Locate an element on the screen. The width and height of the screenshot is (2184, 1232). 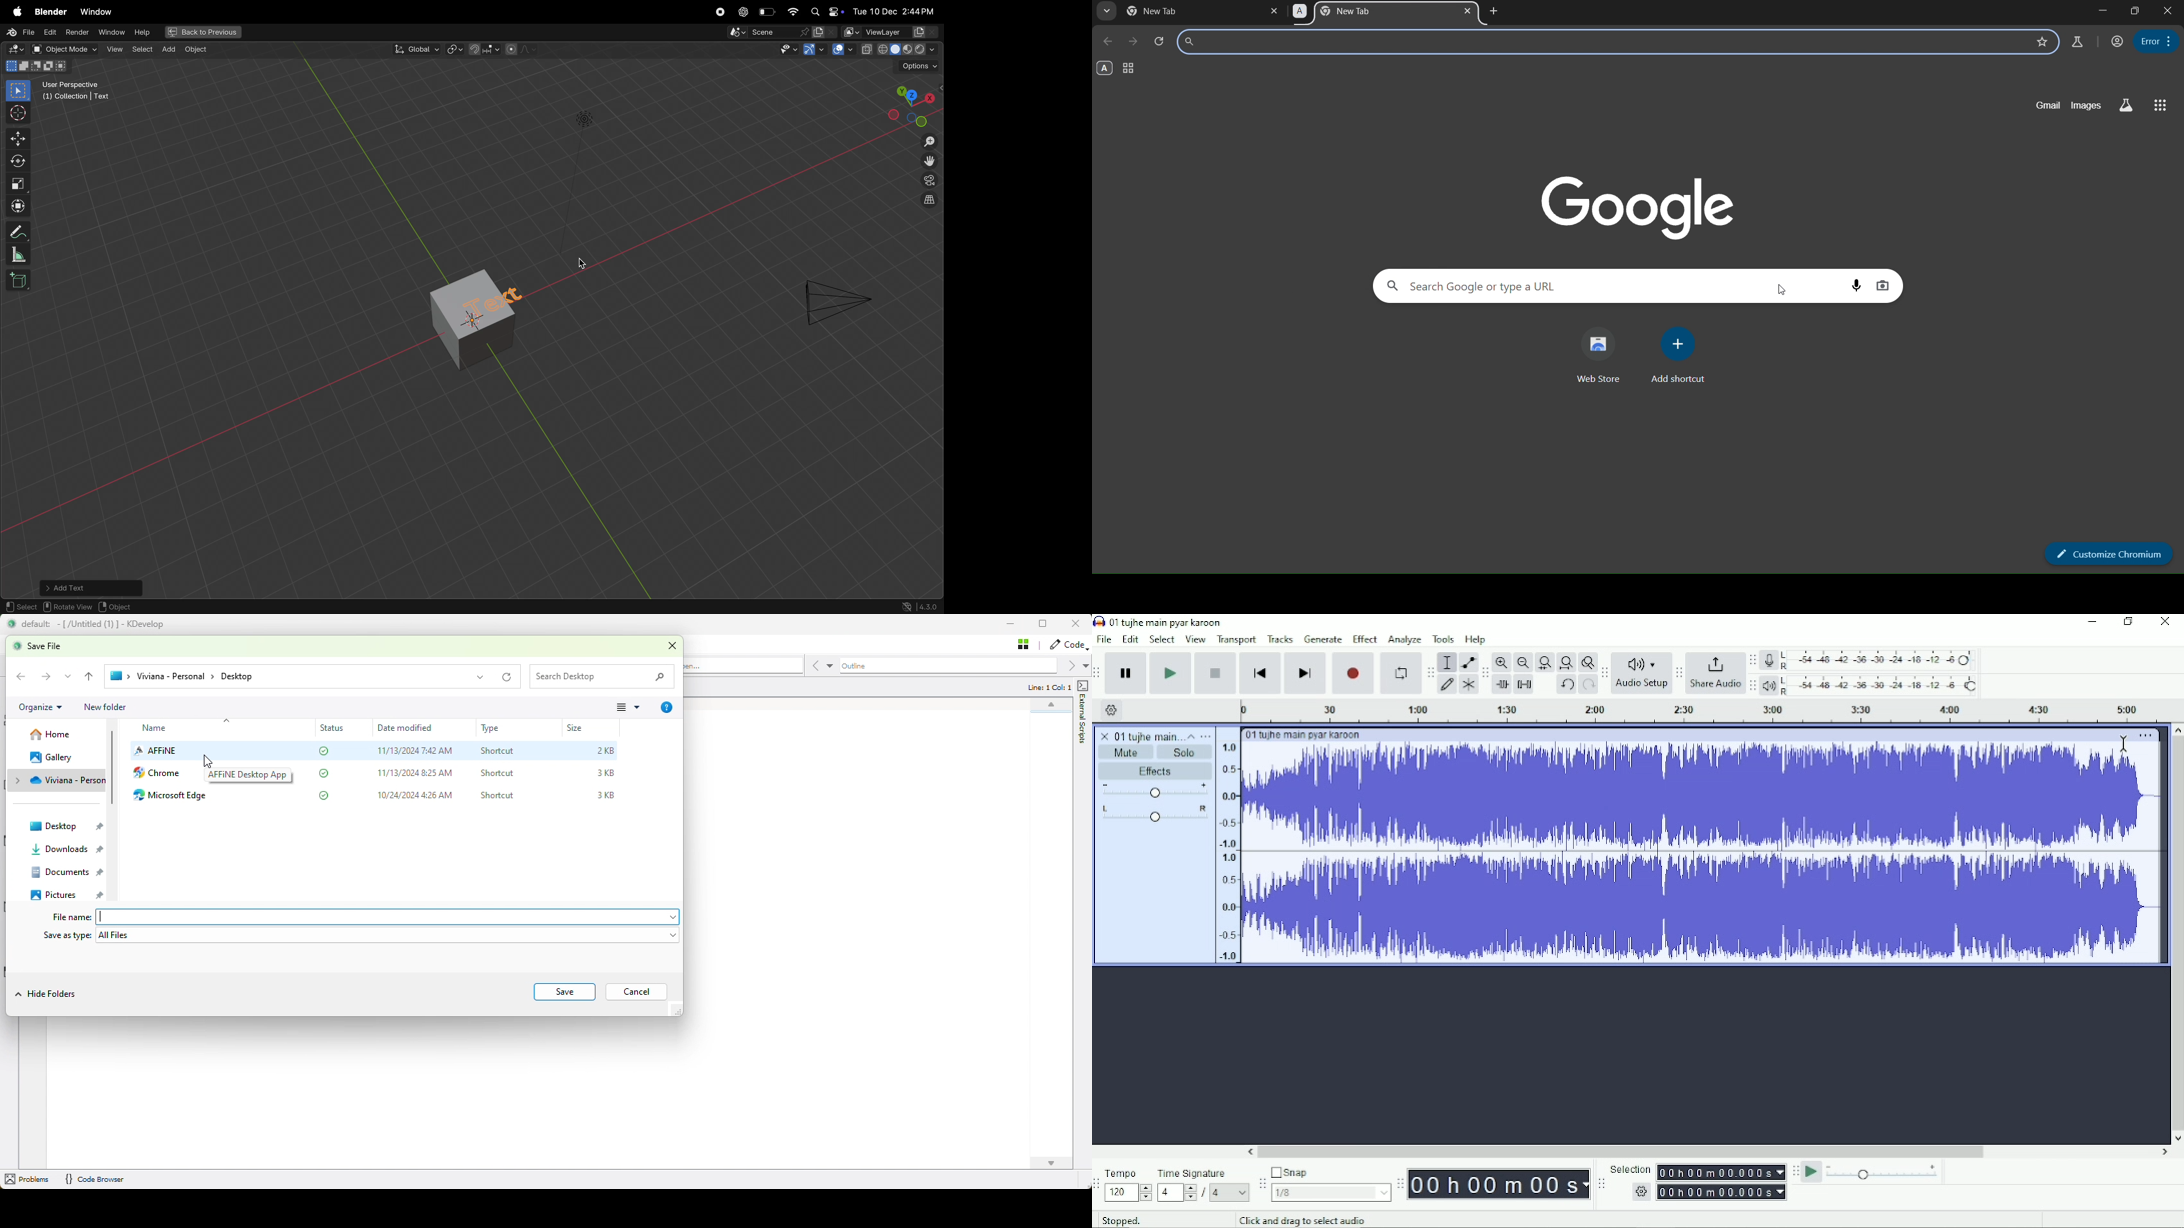
pencil is located at coordinates (15, 232).